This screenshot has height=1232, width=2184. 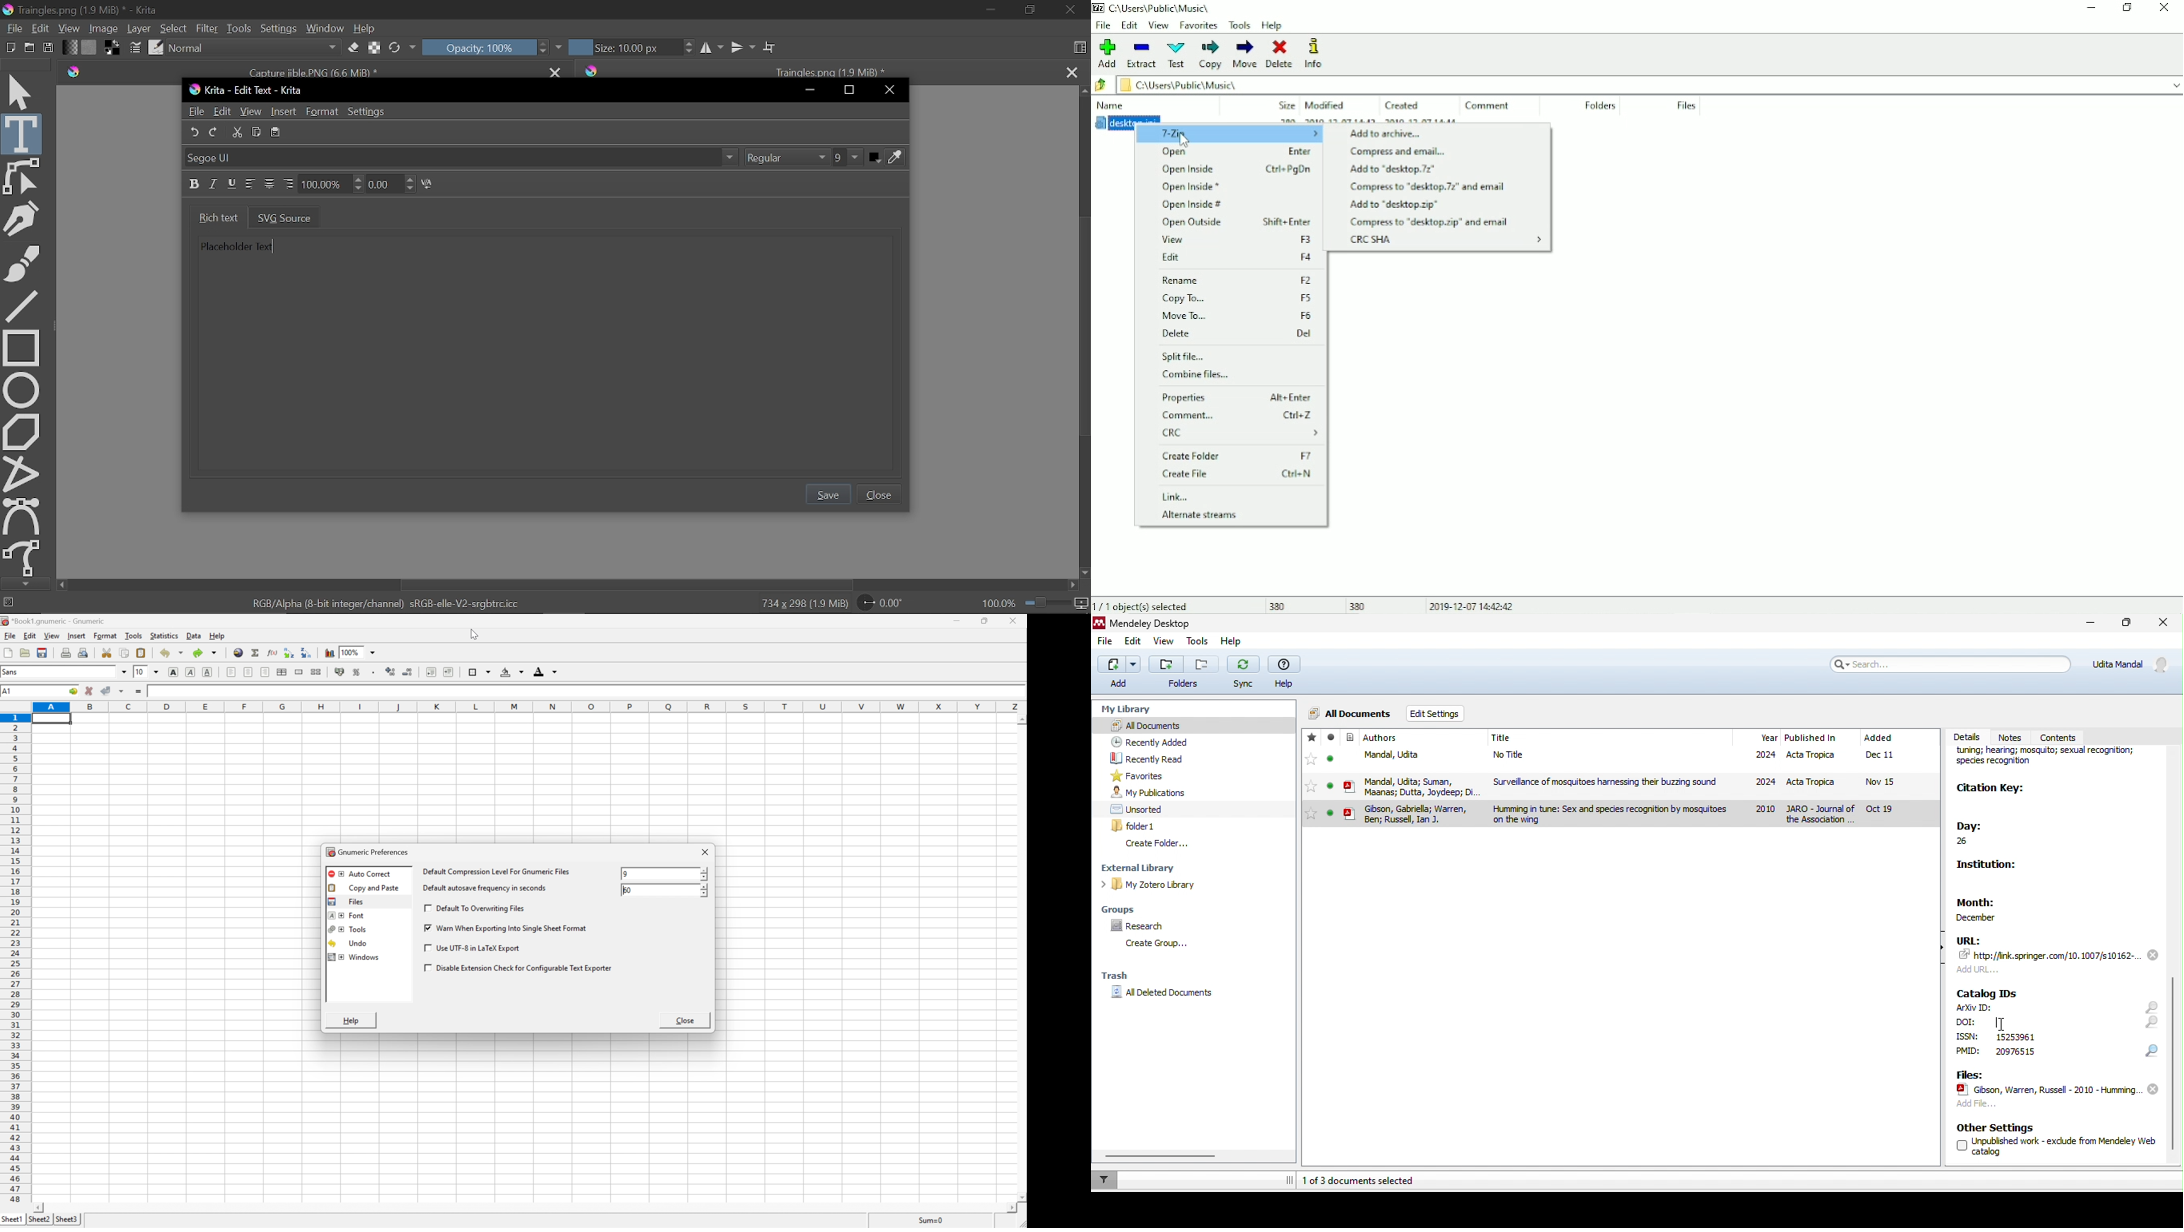 What do you see at coordinates (270, 185) in the screenshot?
I see `Align center` at bounding box center [270, 185].